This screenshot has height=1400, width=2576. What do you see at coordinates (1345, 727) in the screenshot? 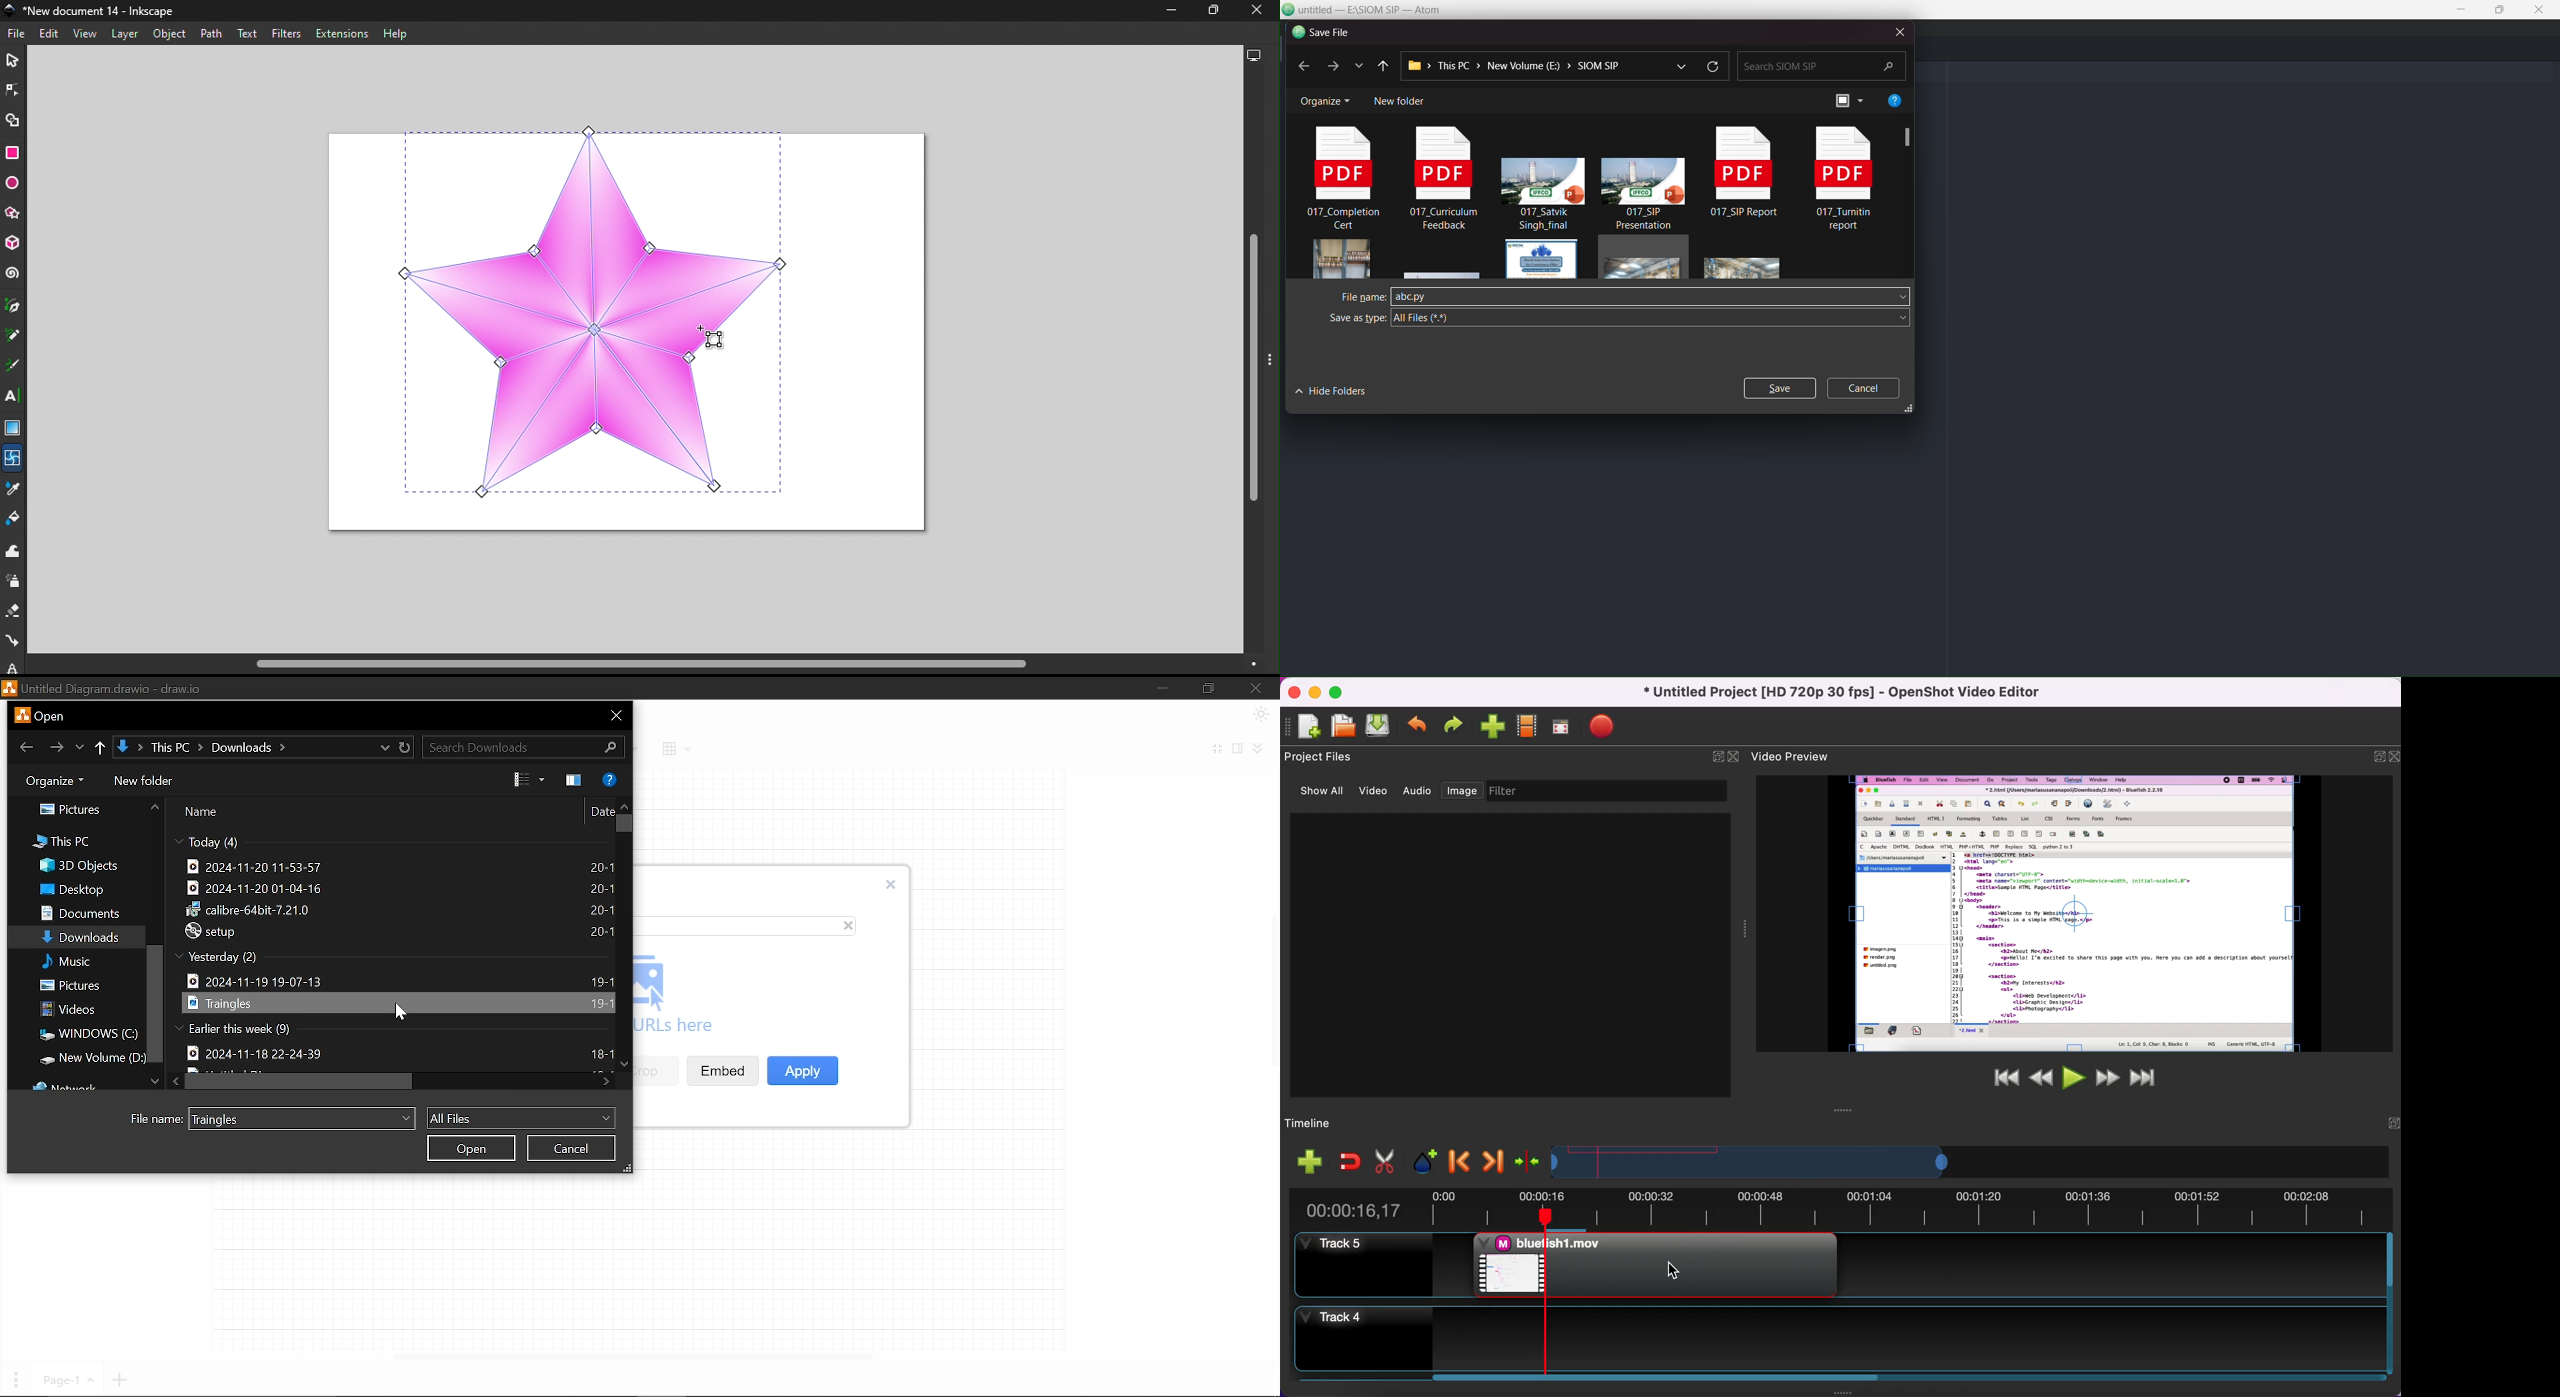
I see `open project` at bounding box center [1345, 727].